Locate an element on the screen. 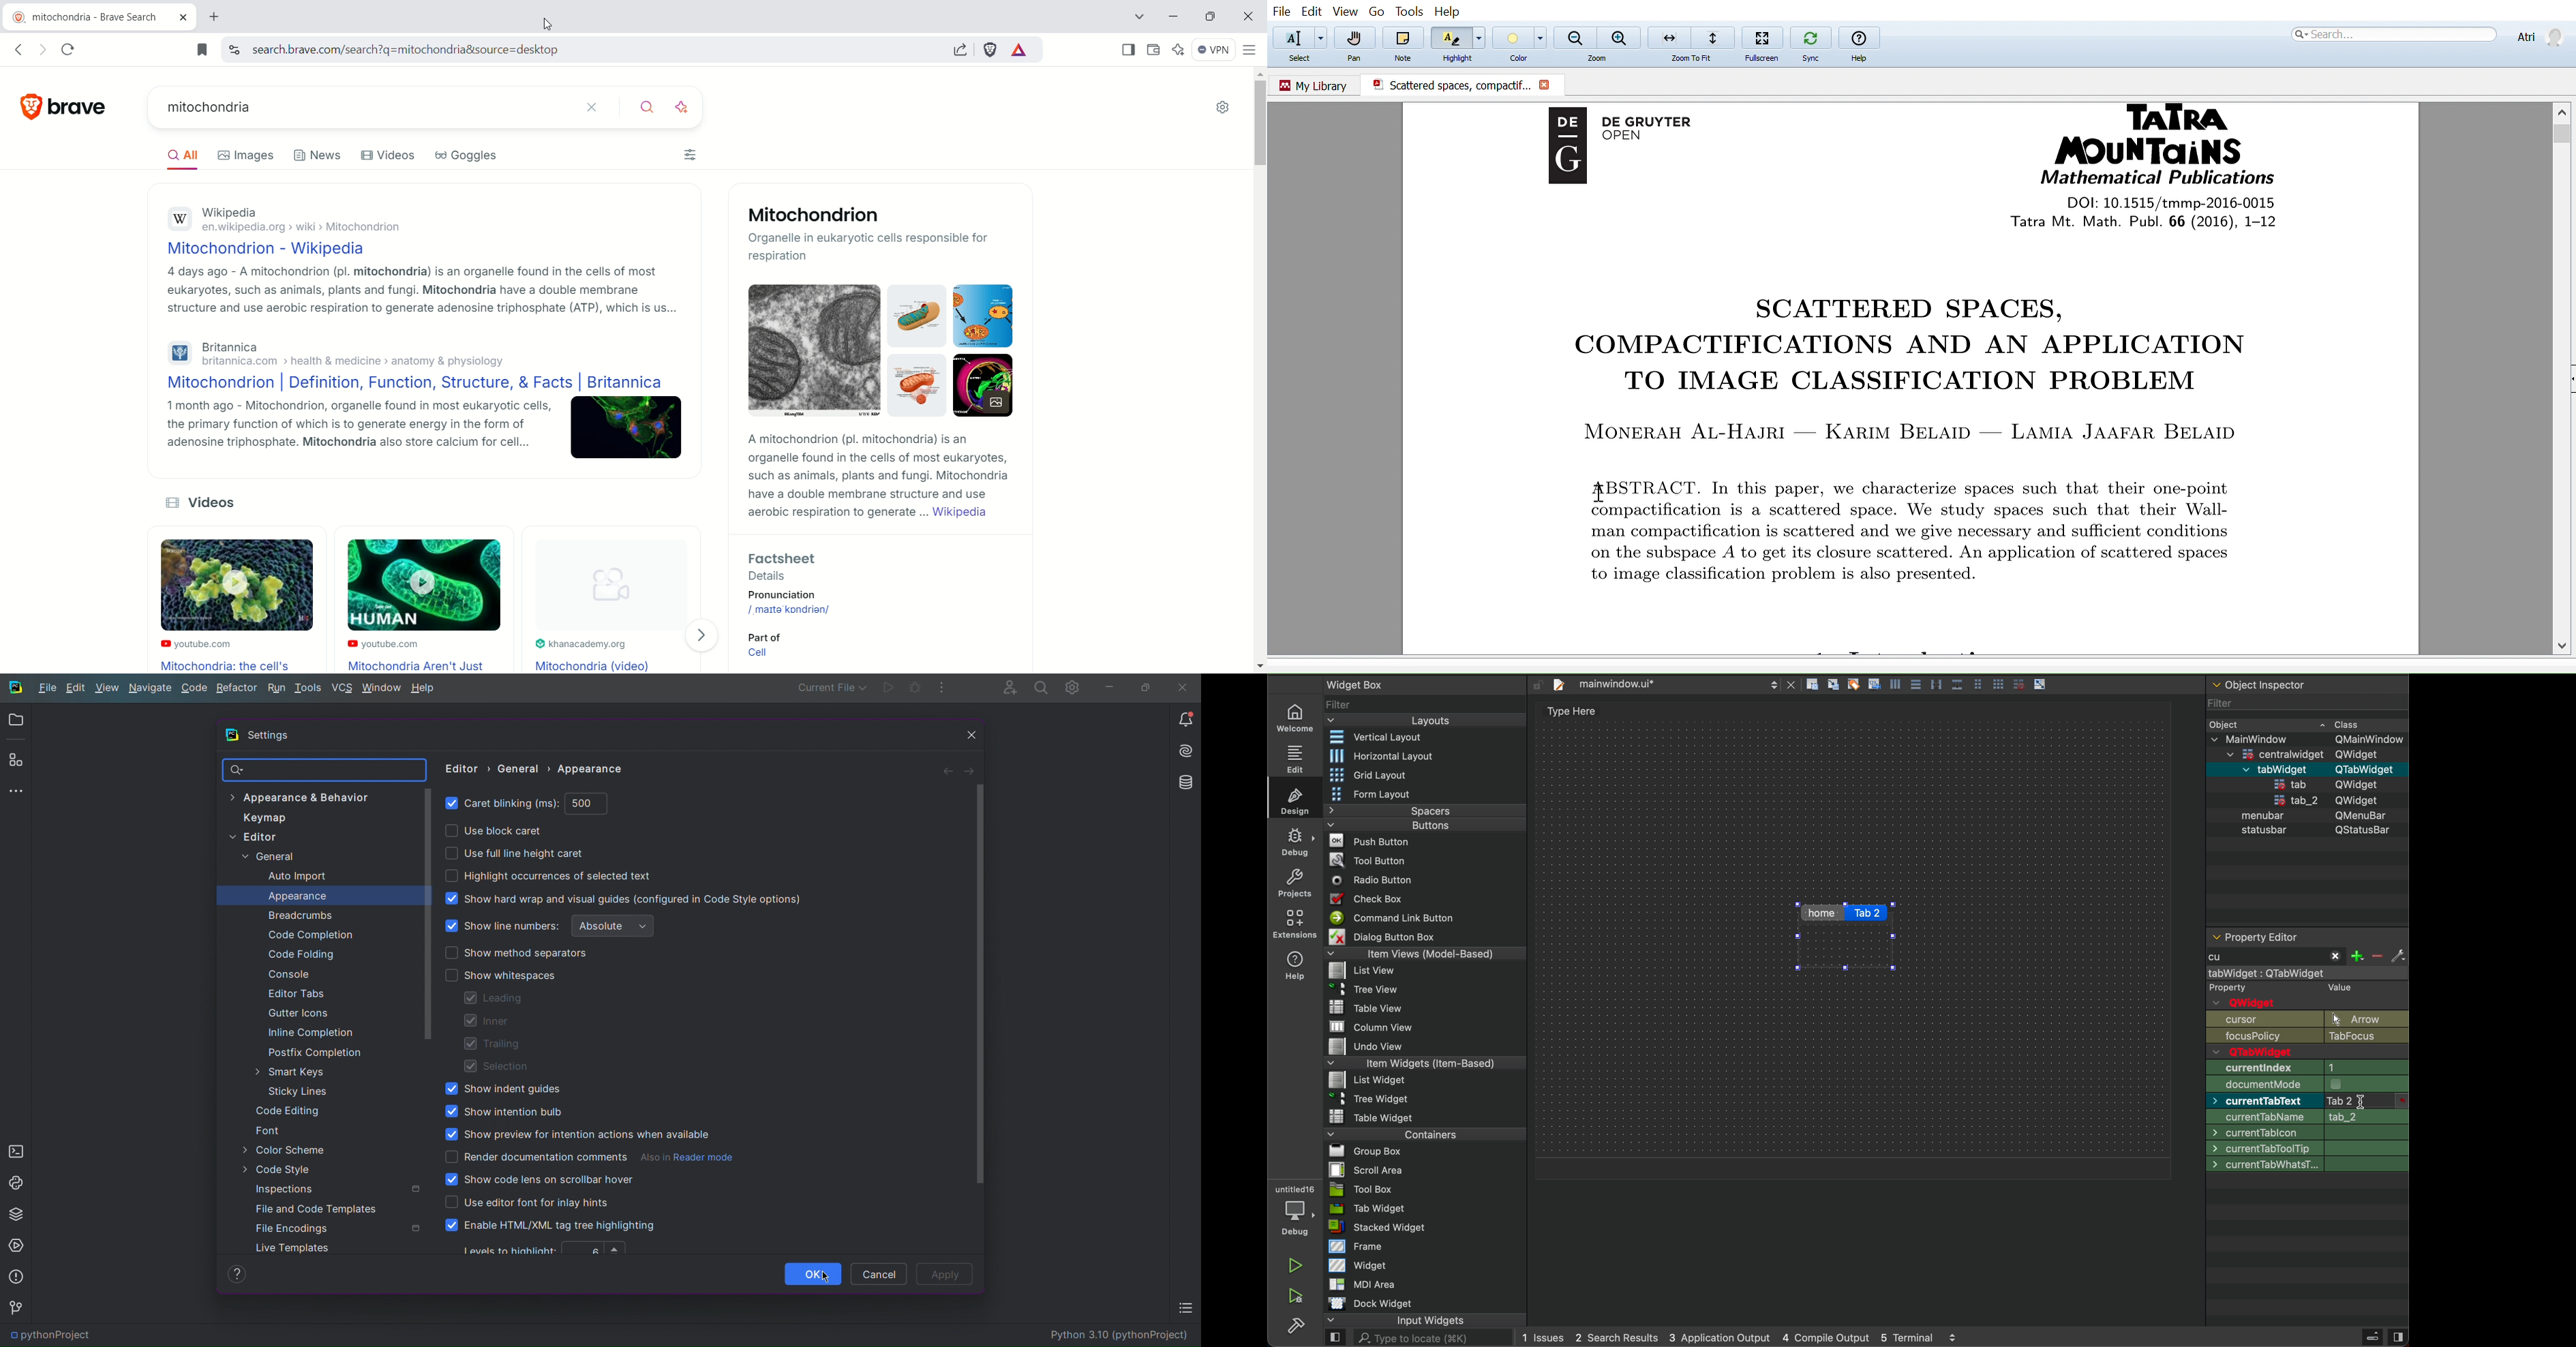 This screenshot has height=1372, width=2576. Pan is located at coordinates (1357, 38).